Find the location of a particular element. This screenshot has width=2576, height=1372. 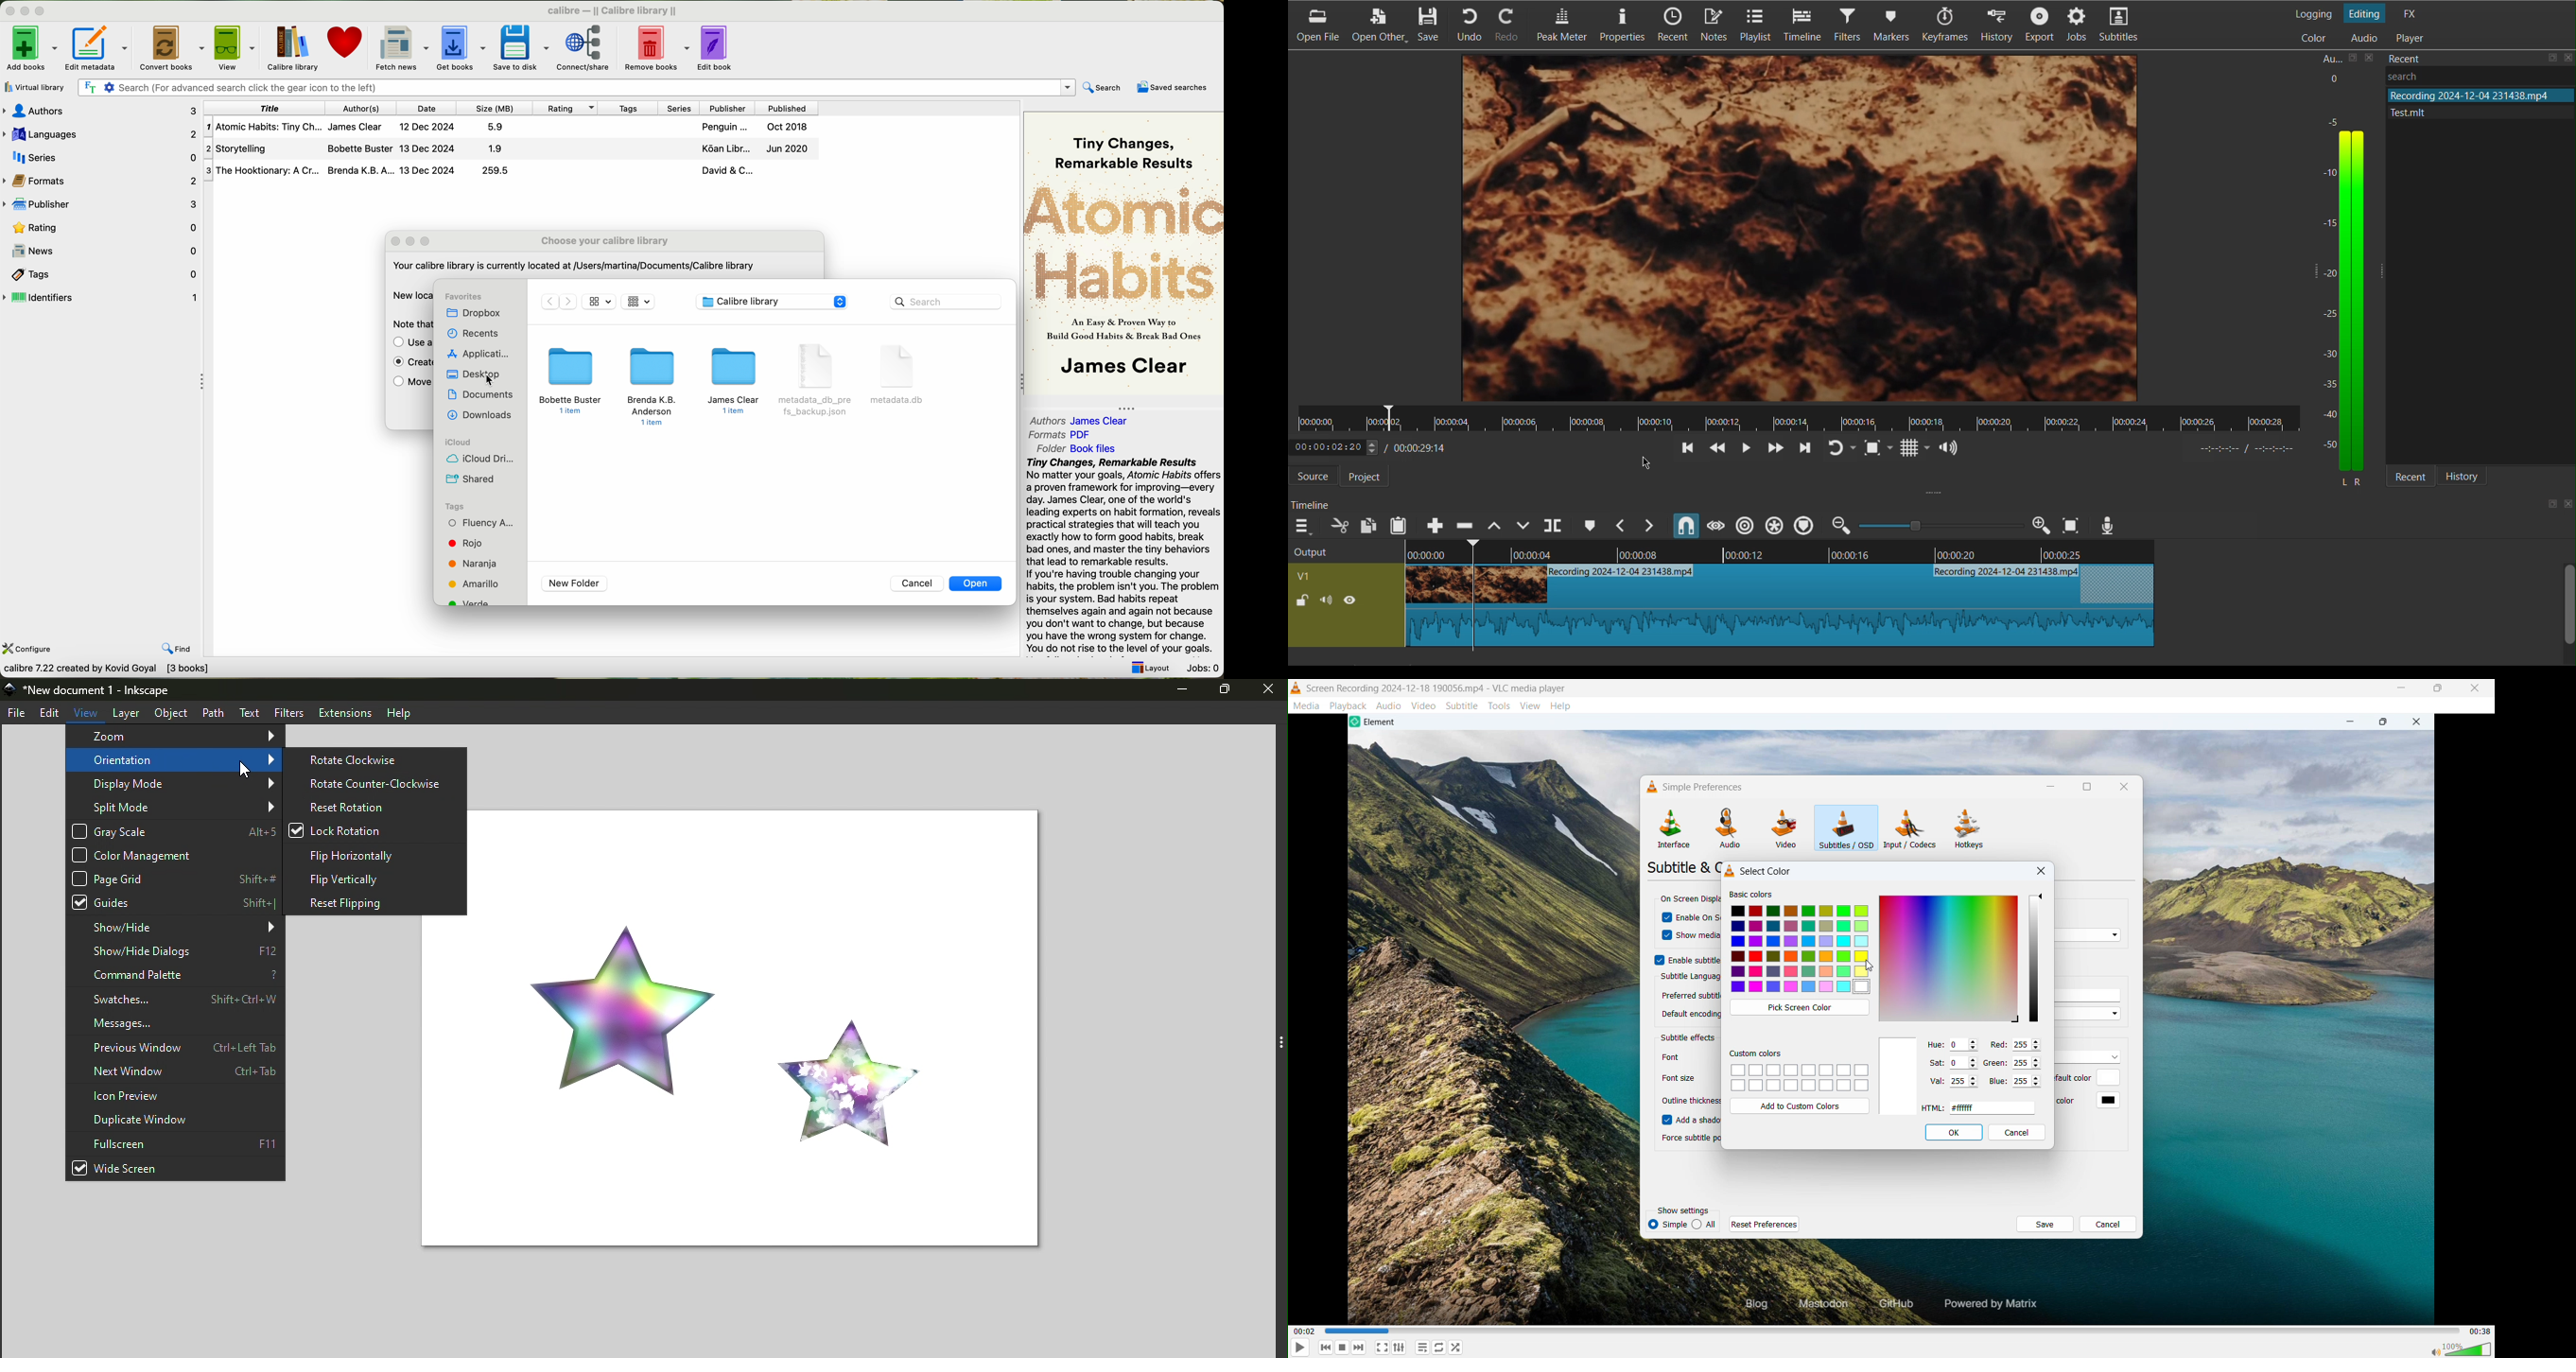

Ripple Delete is located at coordinates (1465, 522).